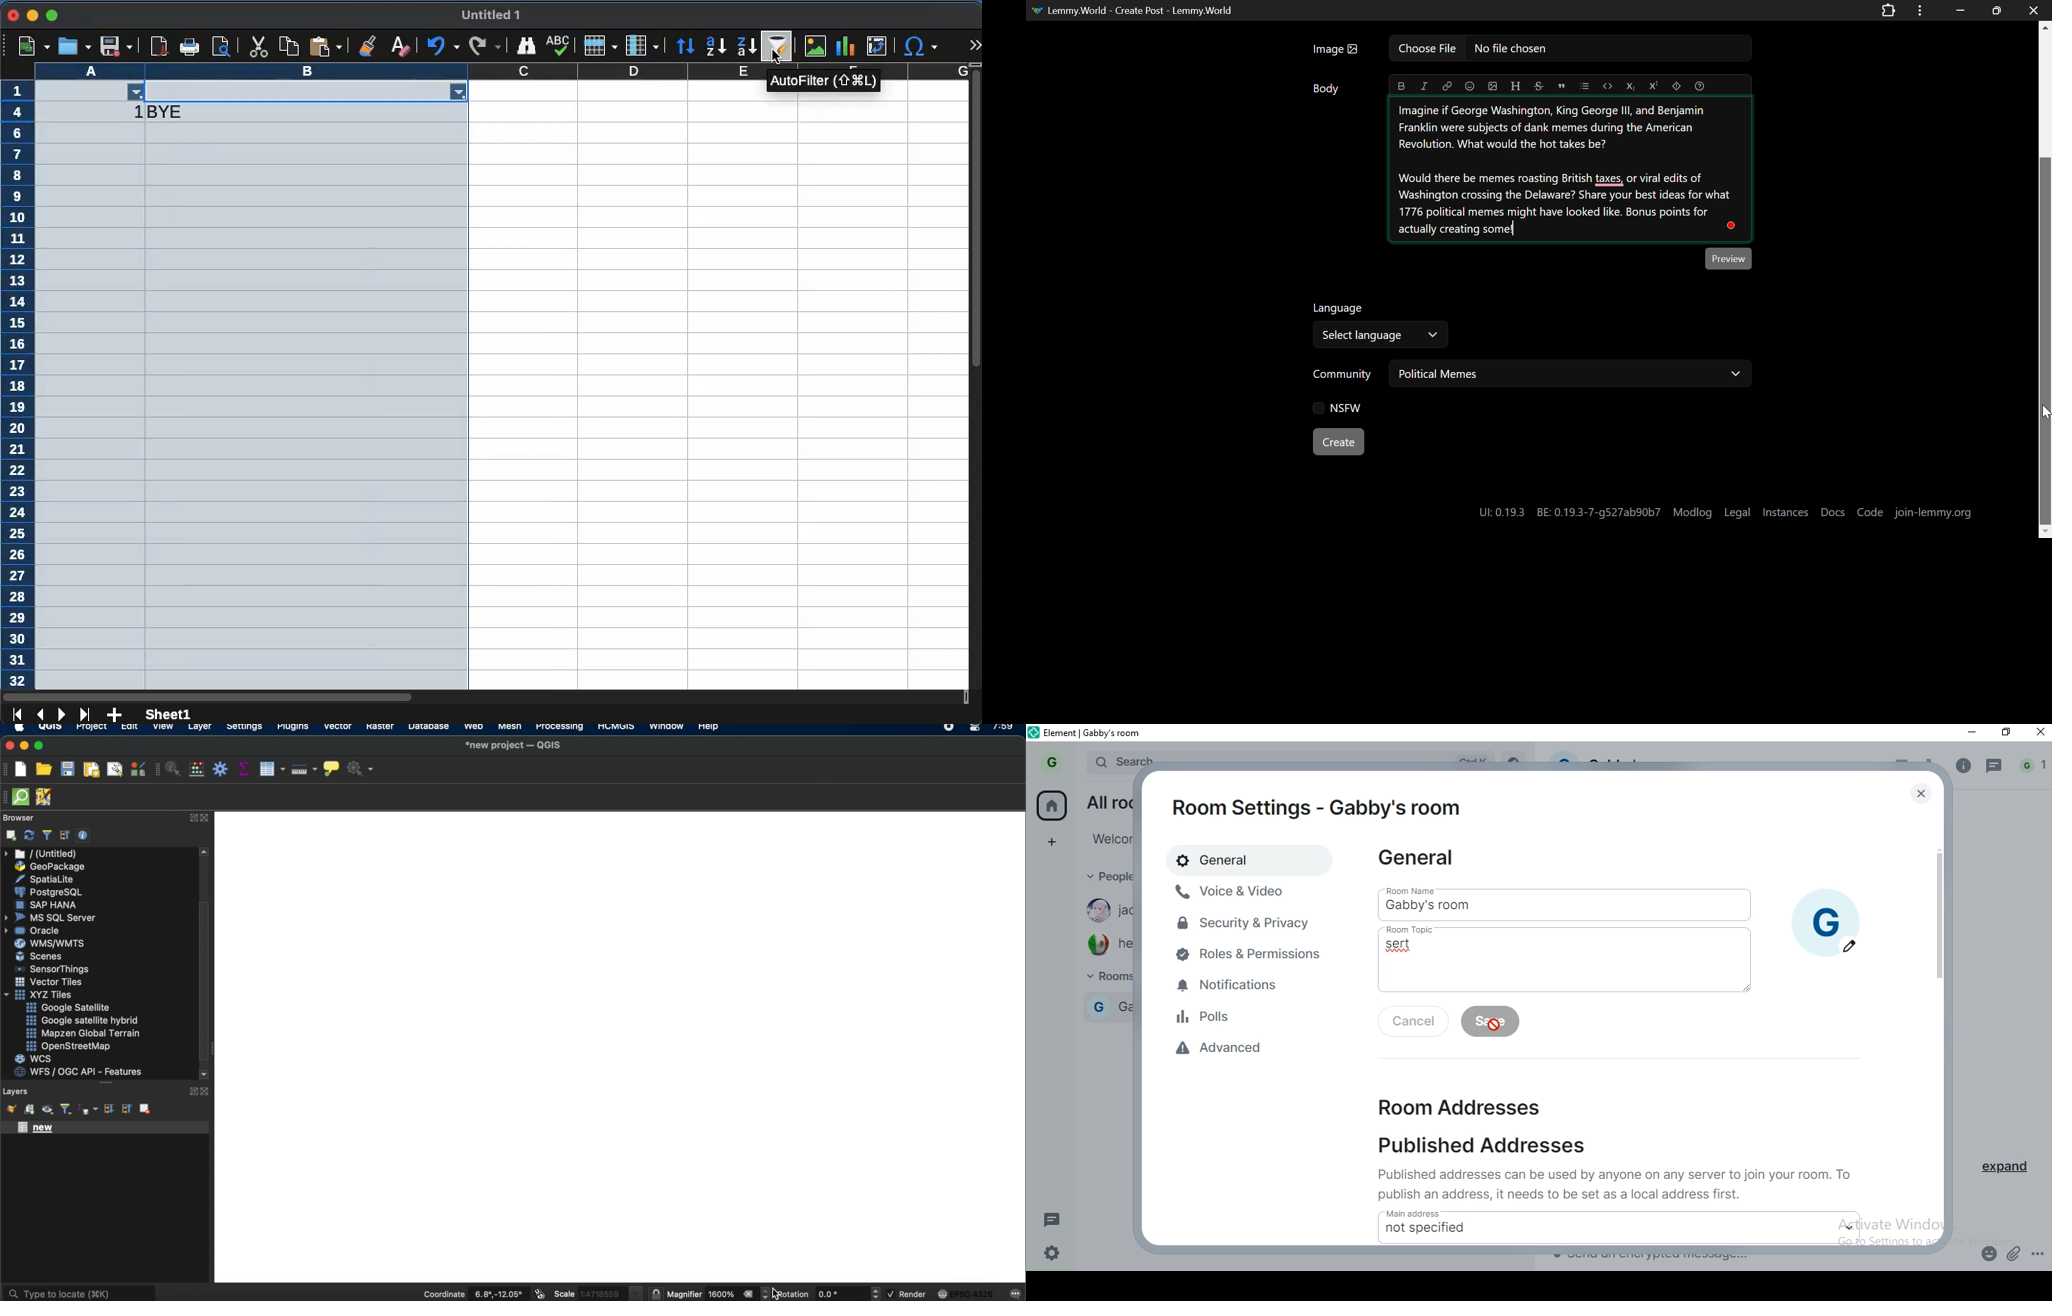  What do you see at coordinates (6, 769) in the screenshot?
I see `project toolbar` at bounding box center [6, 769].